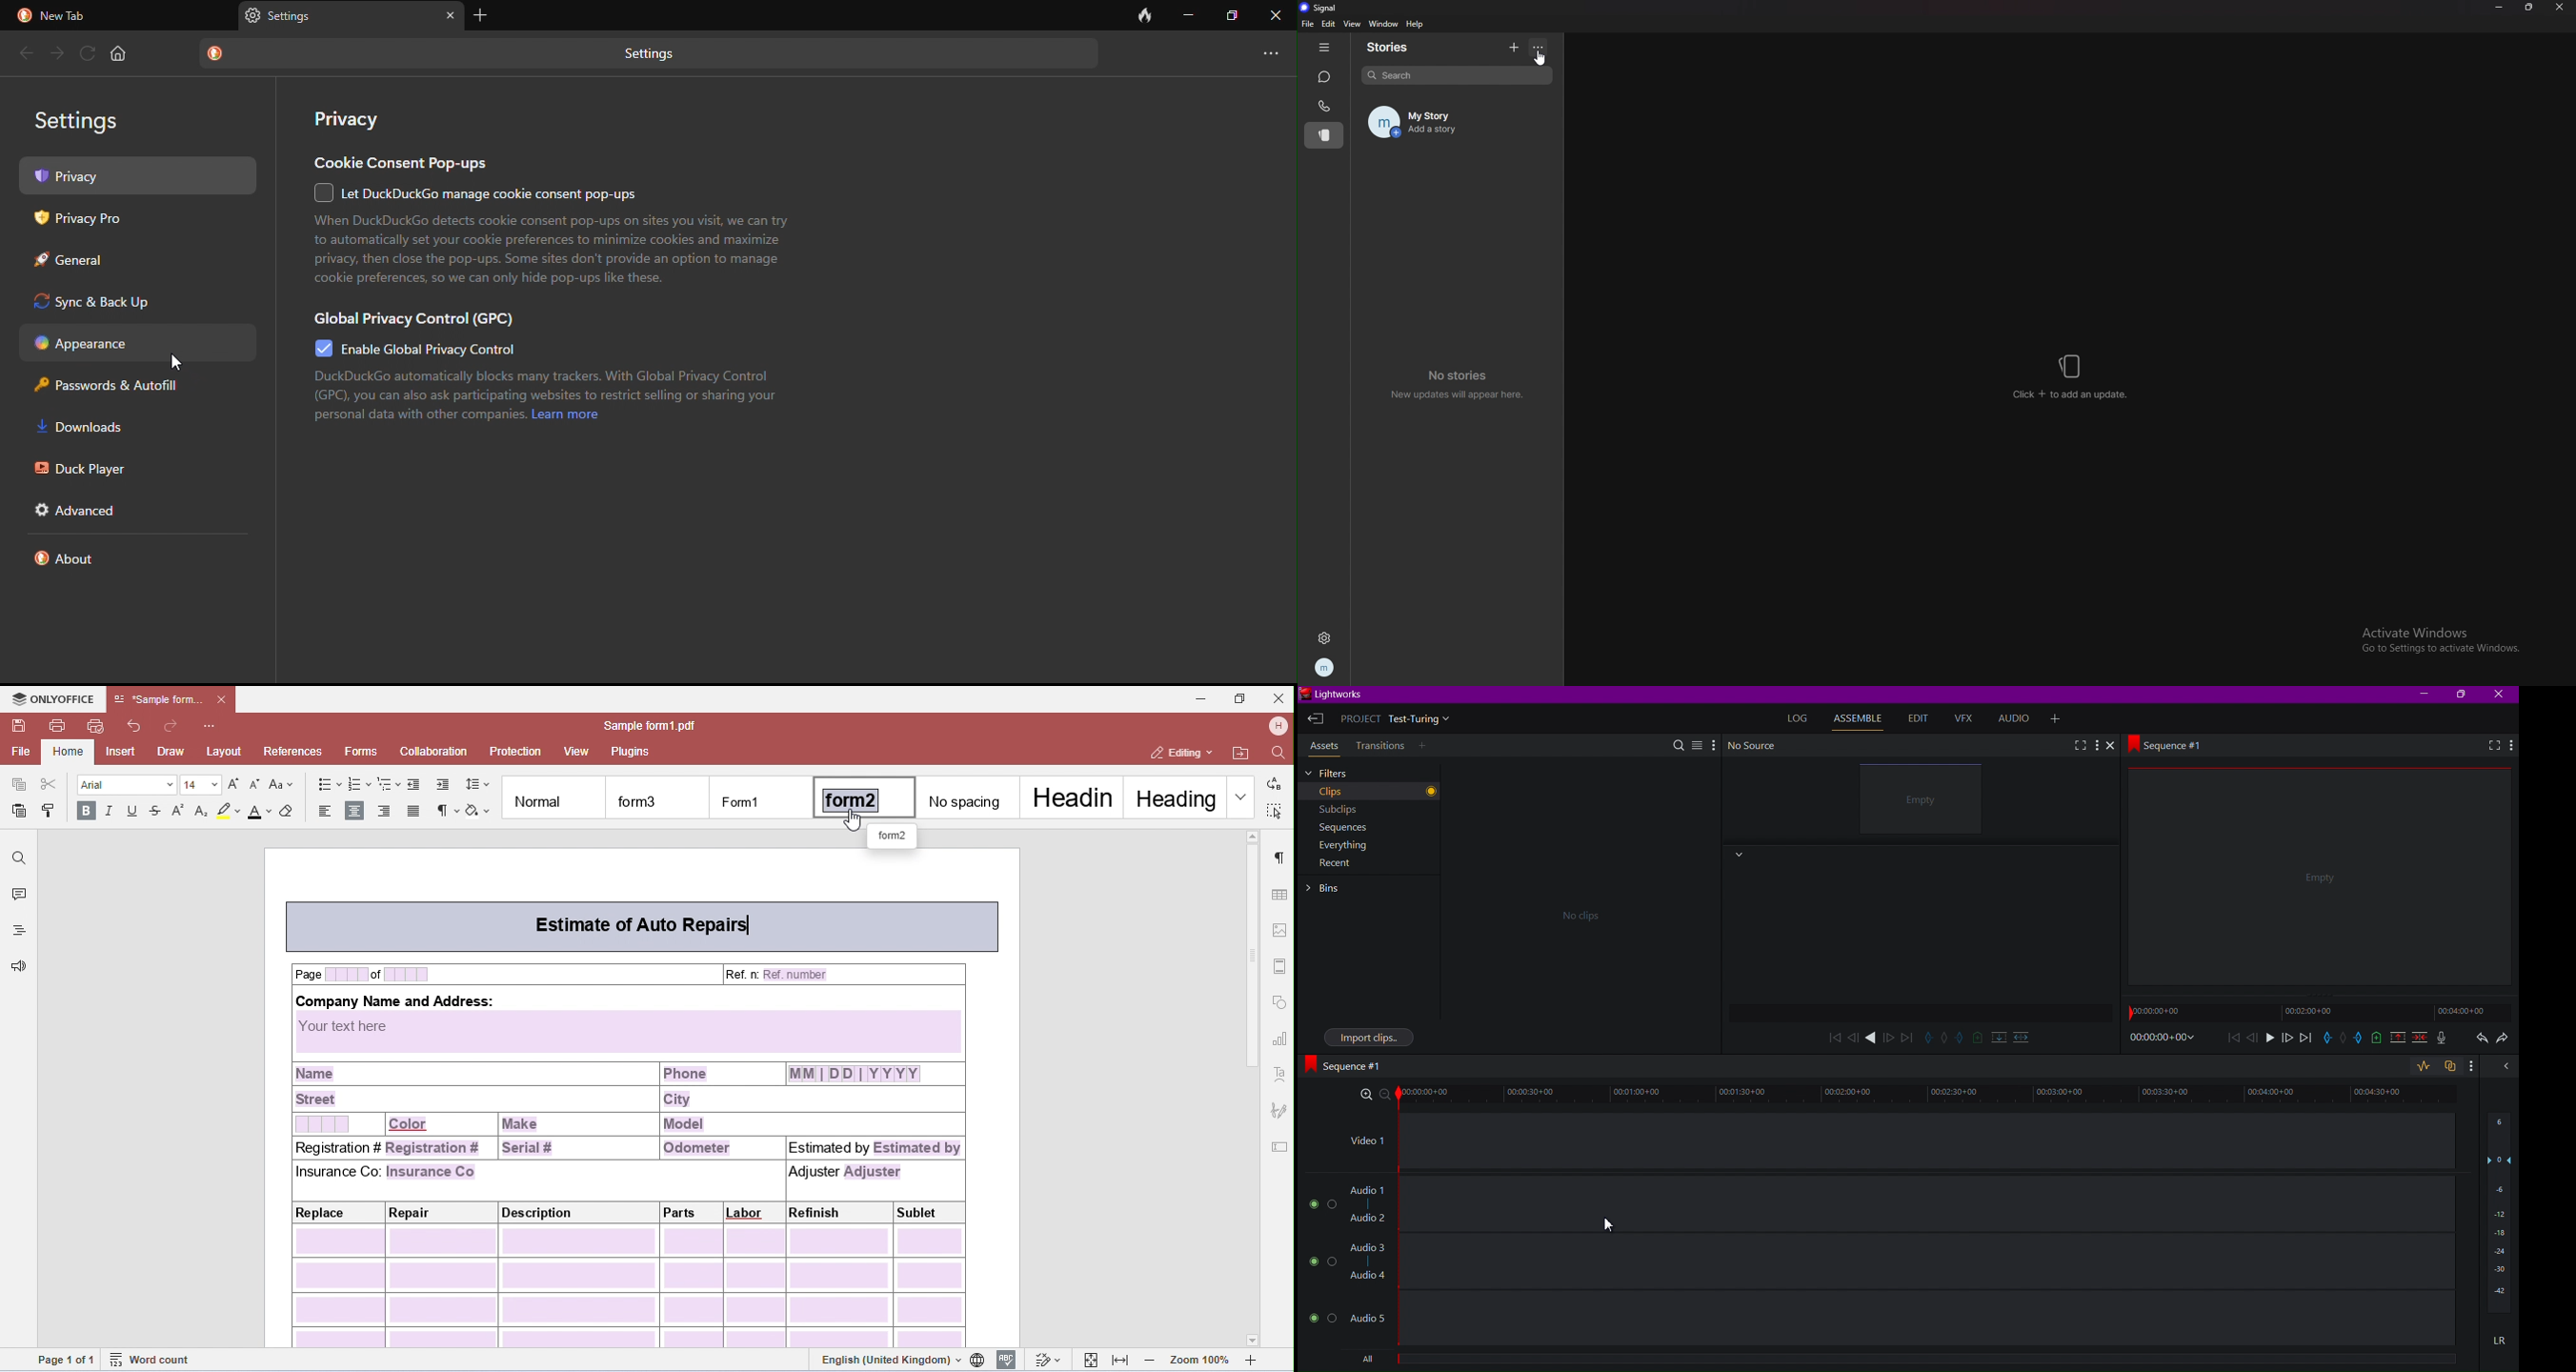 The height and width of the screenshot is (1372, 2576). What do you see at coordinates (1363, 1142) in the screenshot?
I see `Video 1` at bounding box center [1363, 1142].